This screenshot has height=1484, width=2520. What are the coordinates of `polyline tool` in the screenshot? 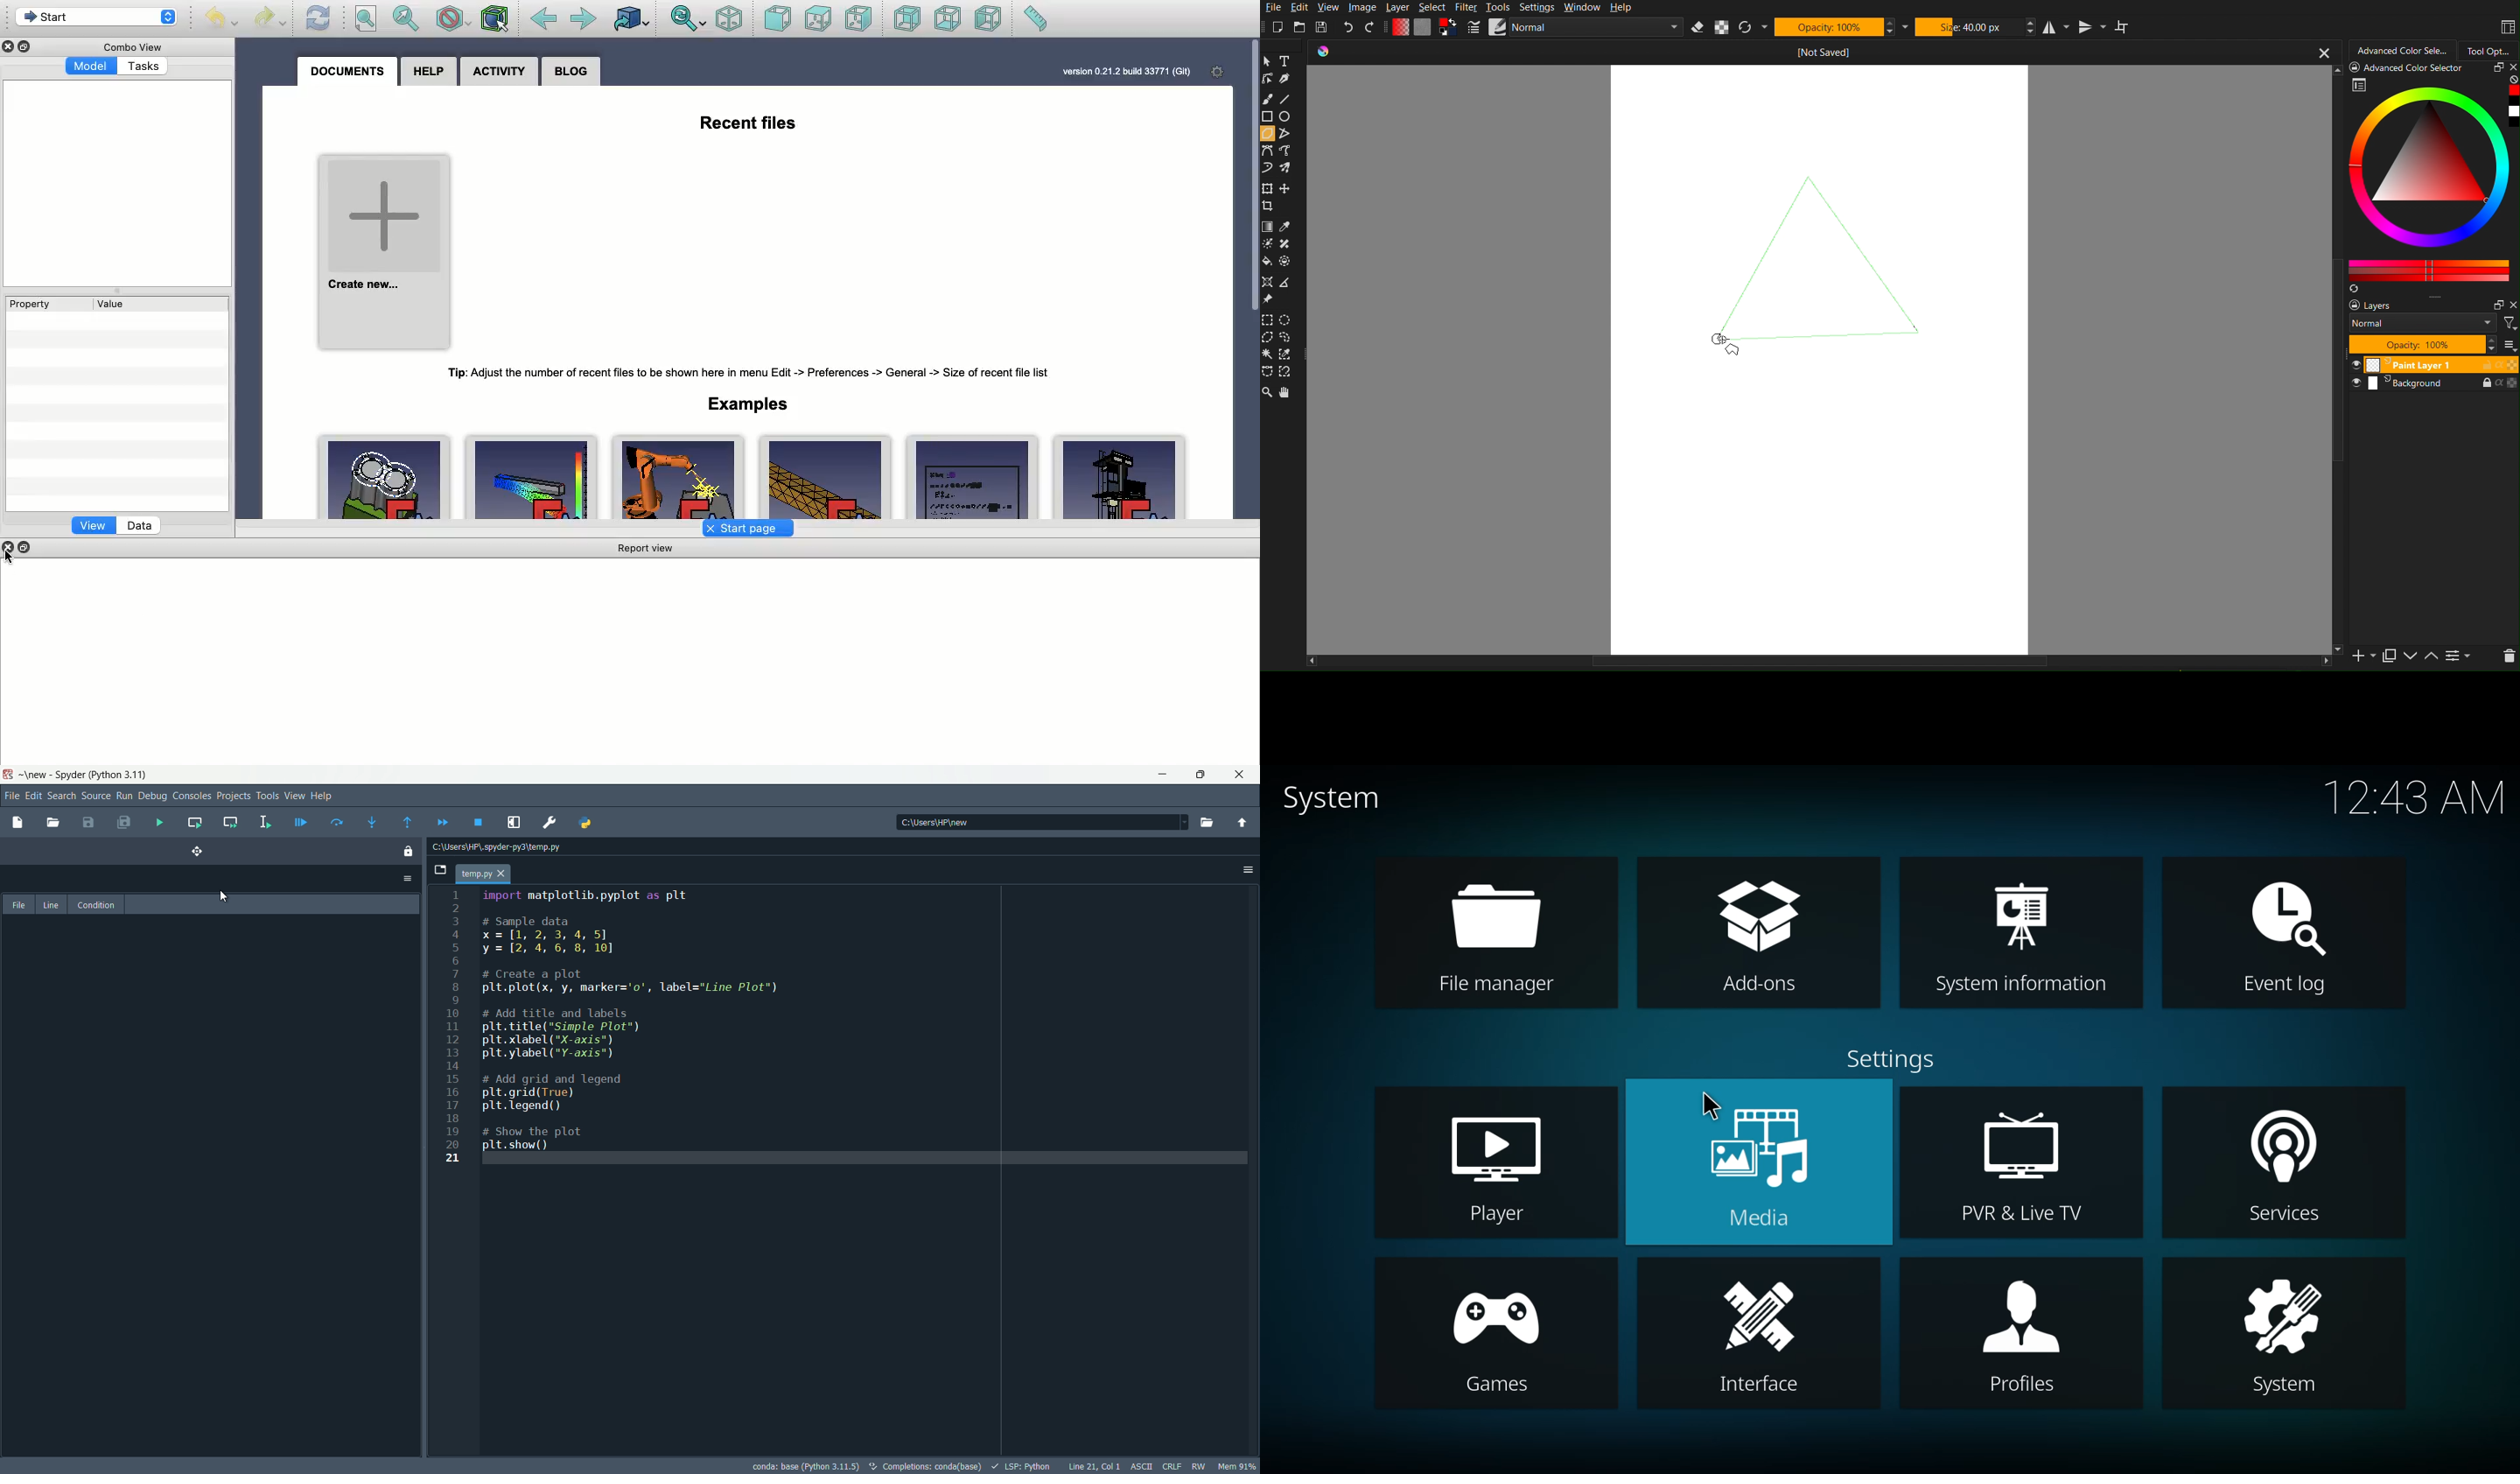 It's located at (1286, 135).